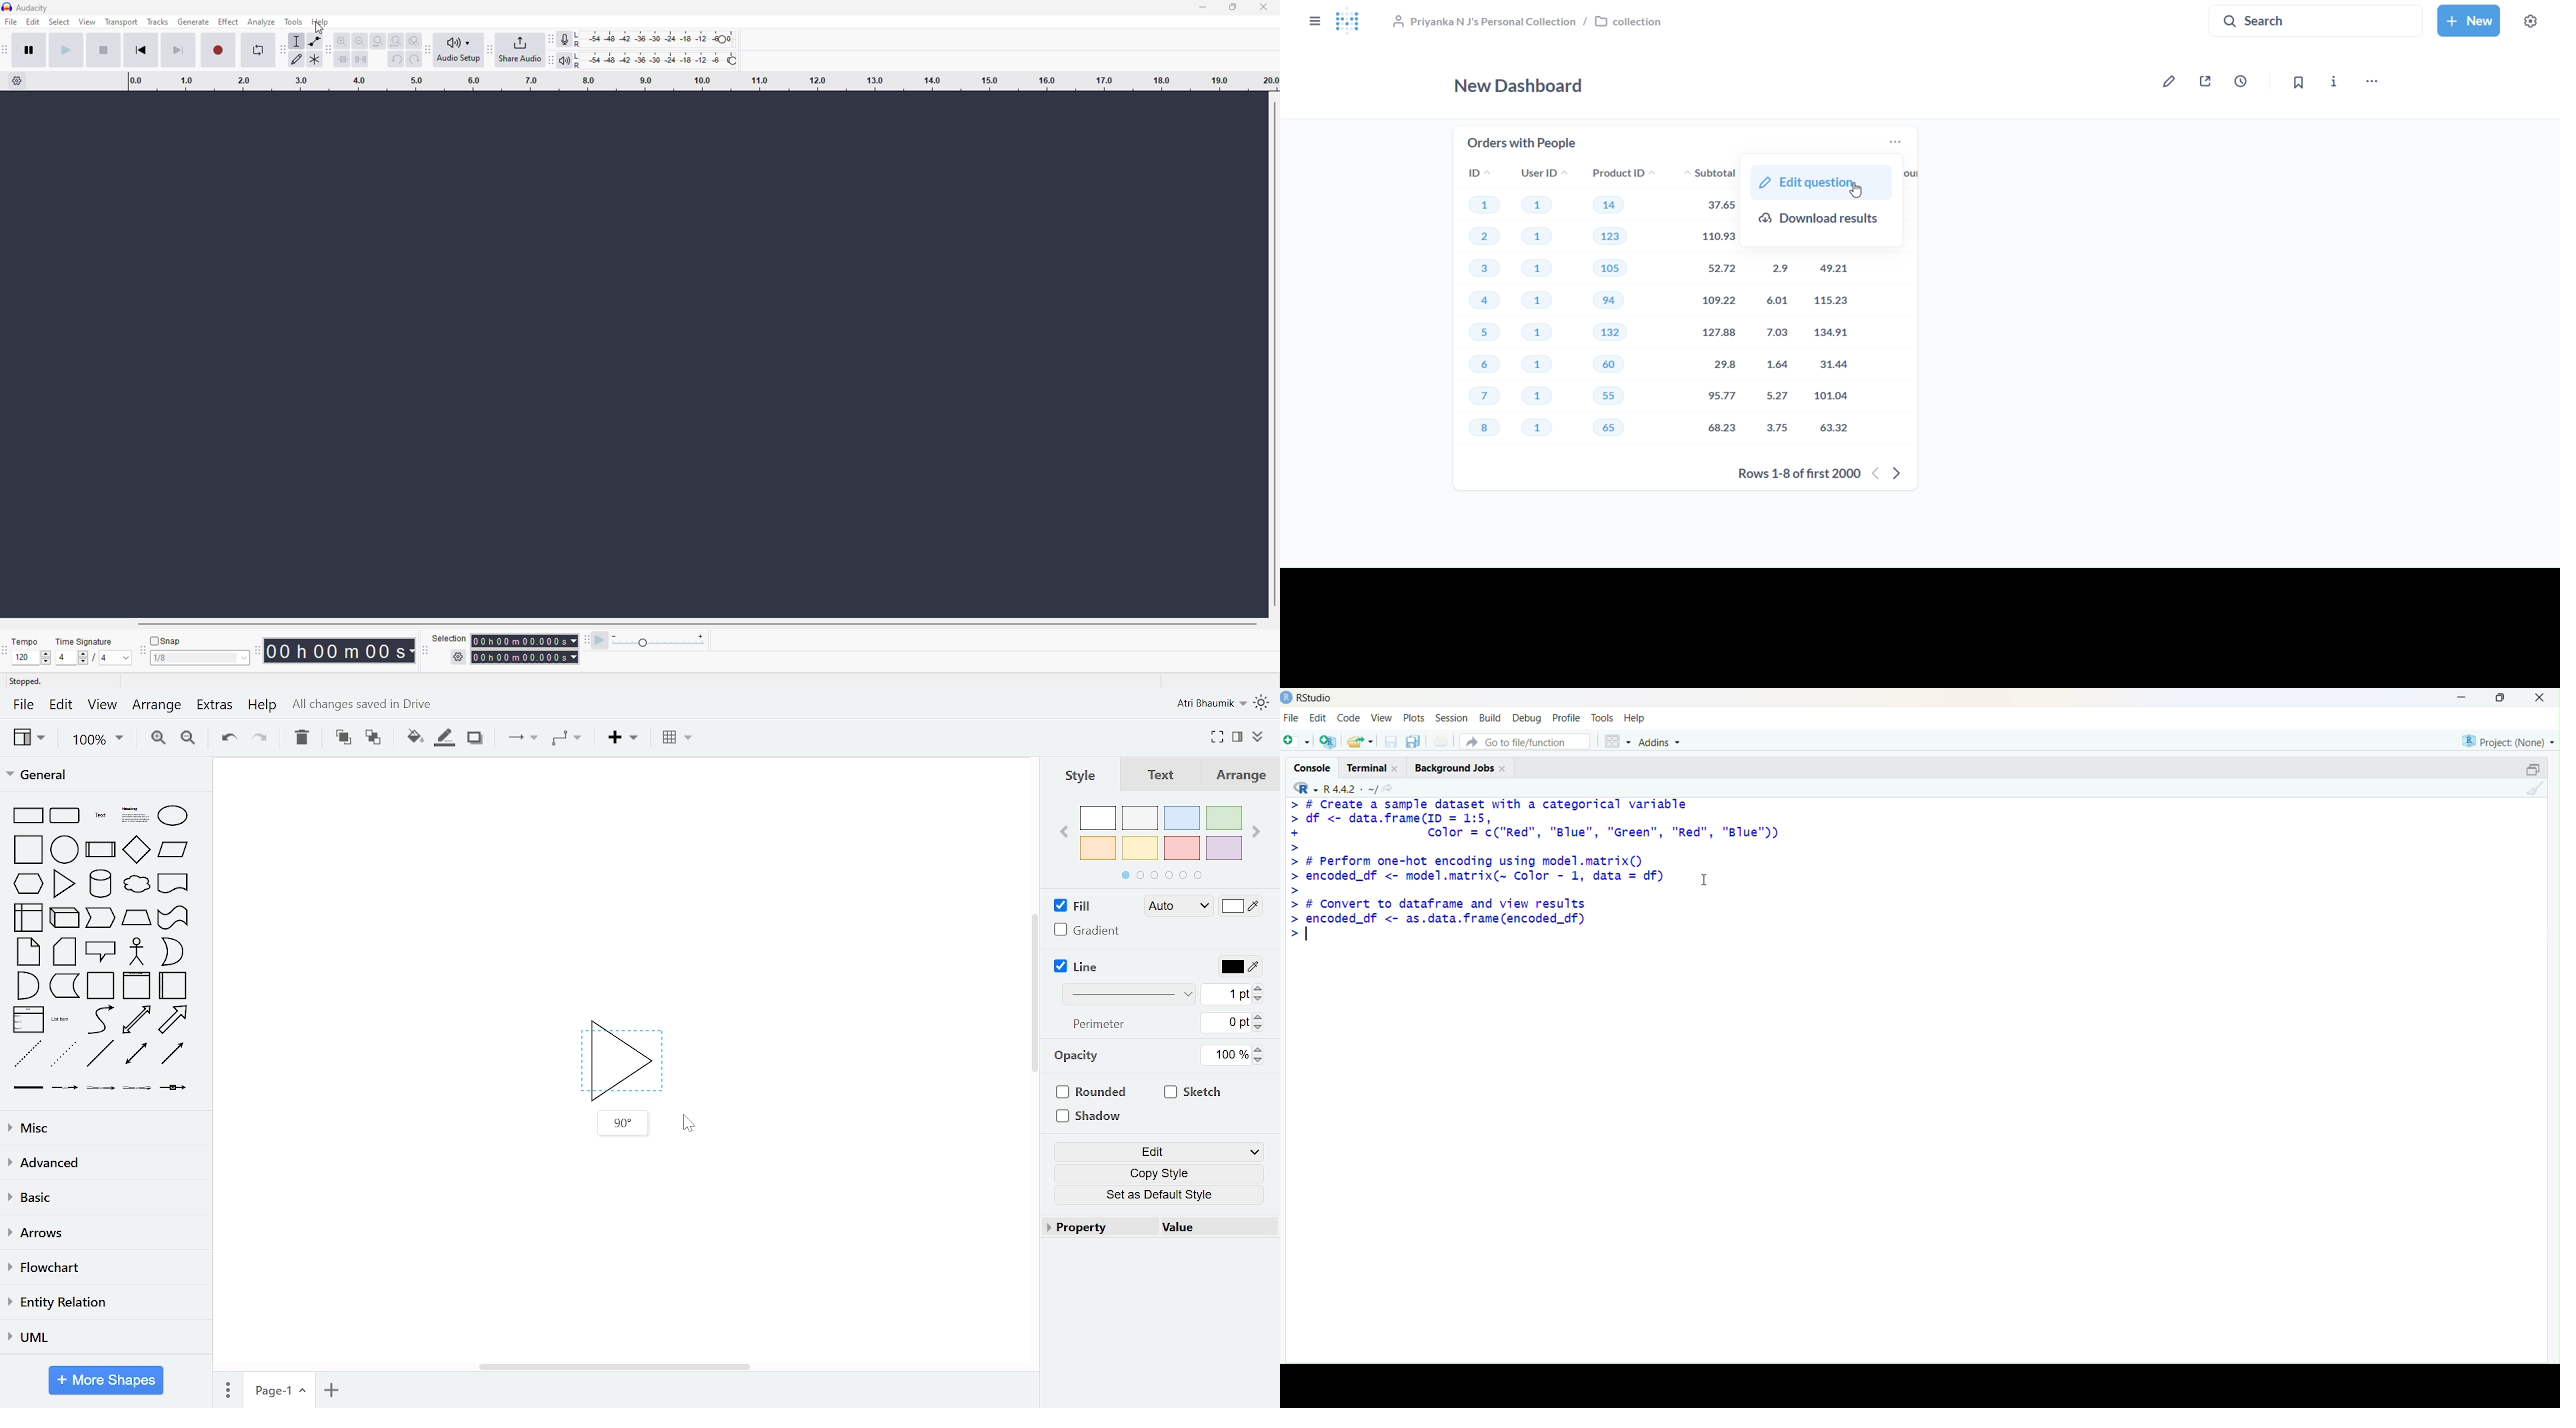  What do you see at coordinates (299, 39) in the screenshot?
I see `selection tool` at bounding box center [299, 39].